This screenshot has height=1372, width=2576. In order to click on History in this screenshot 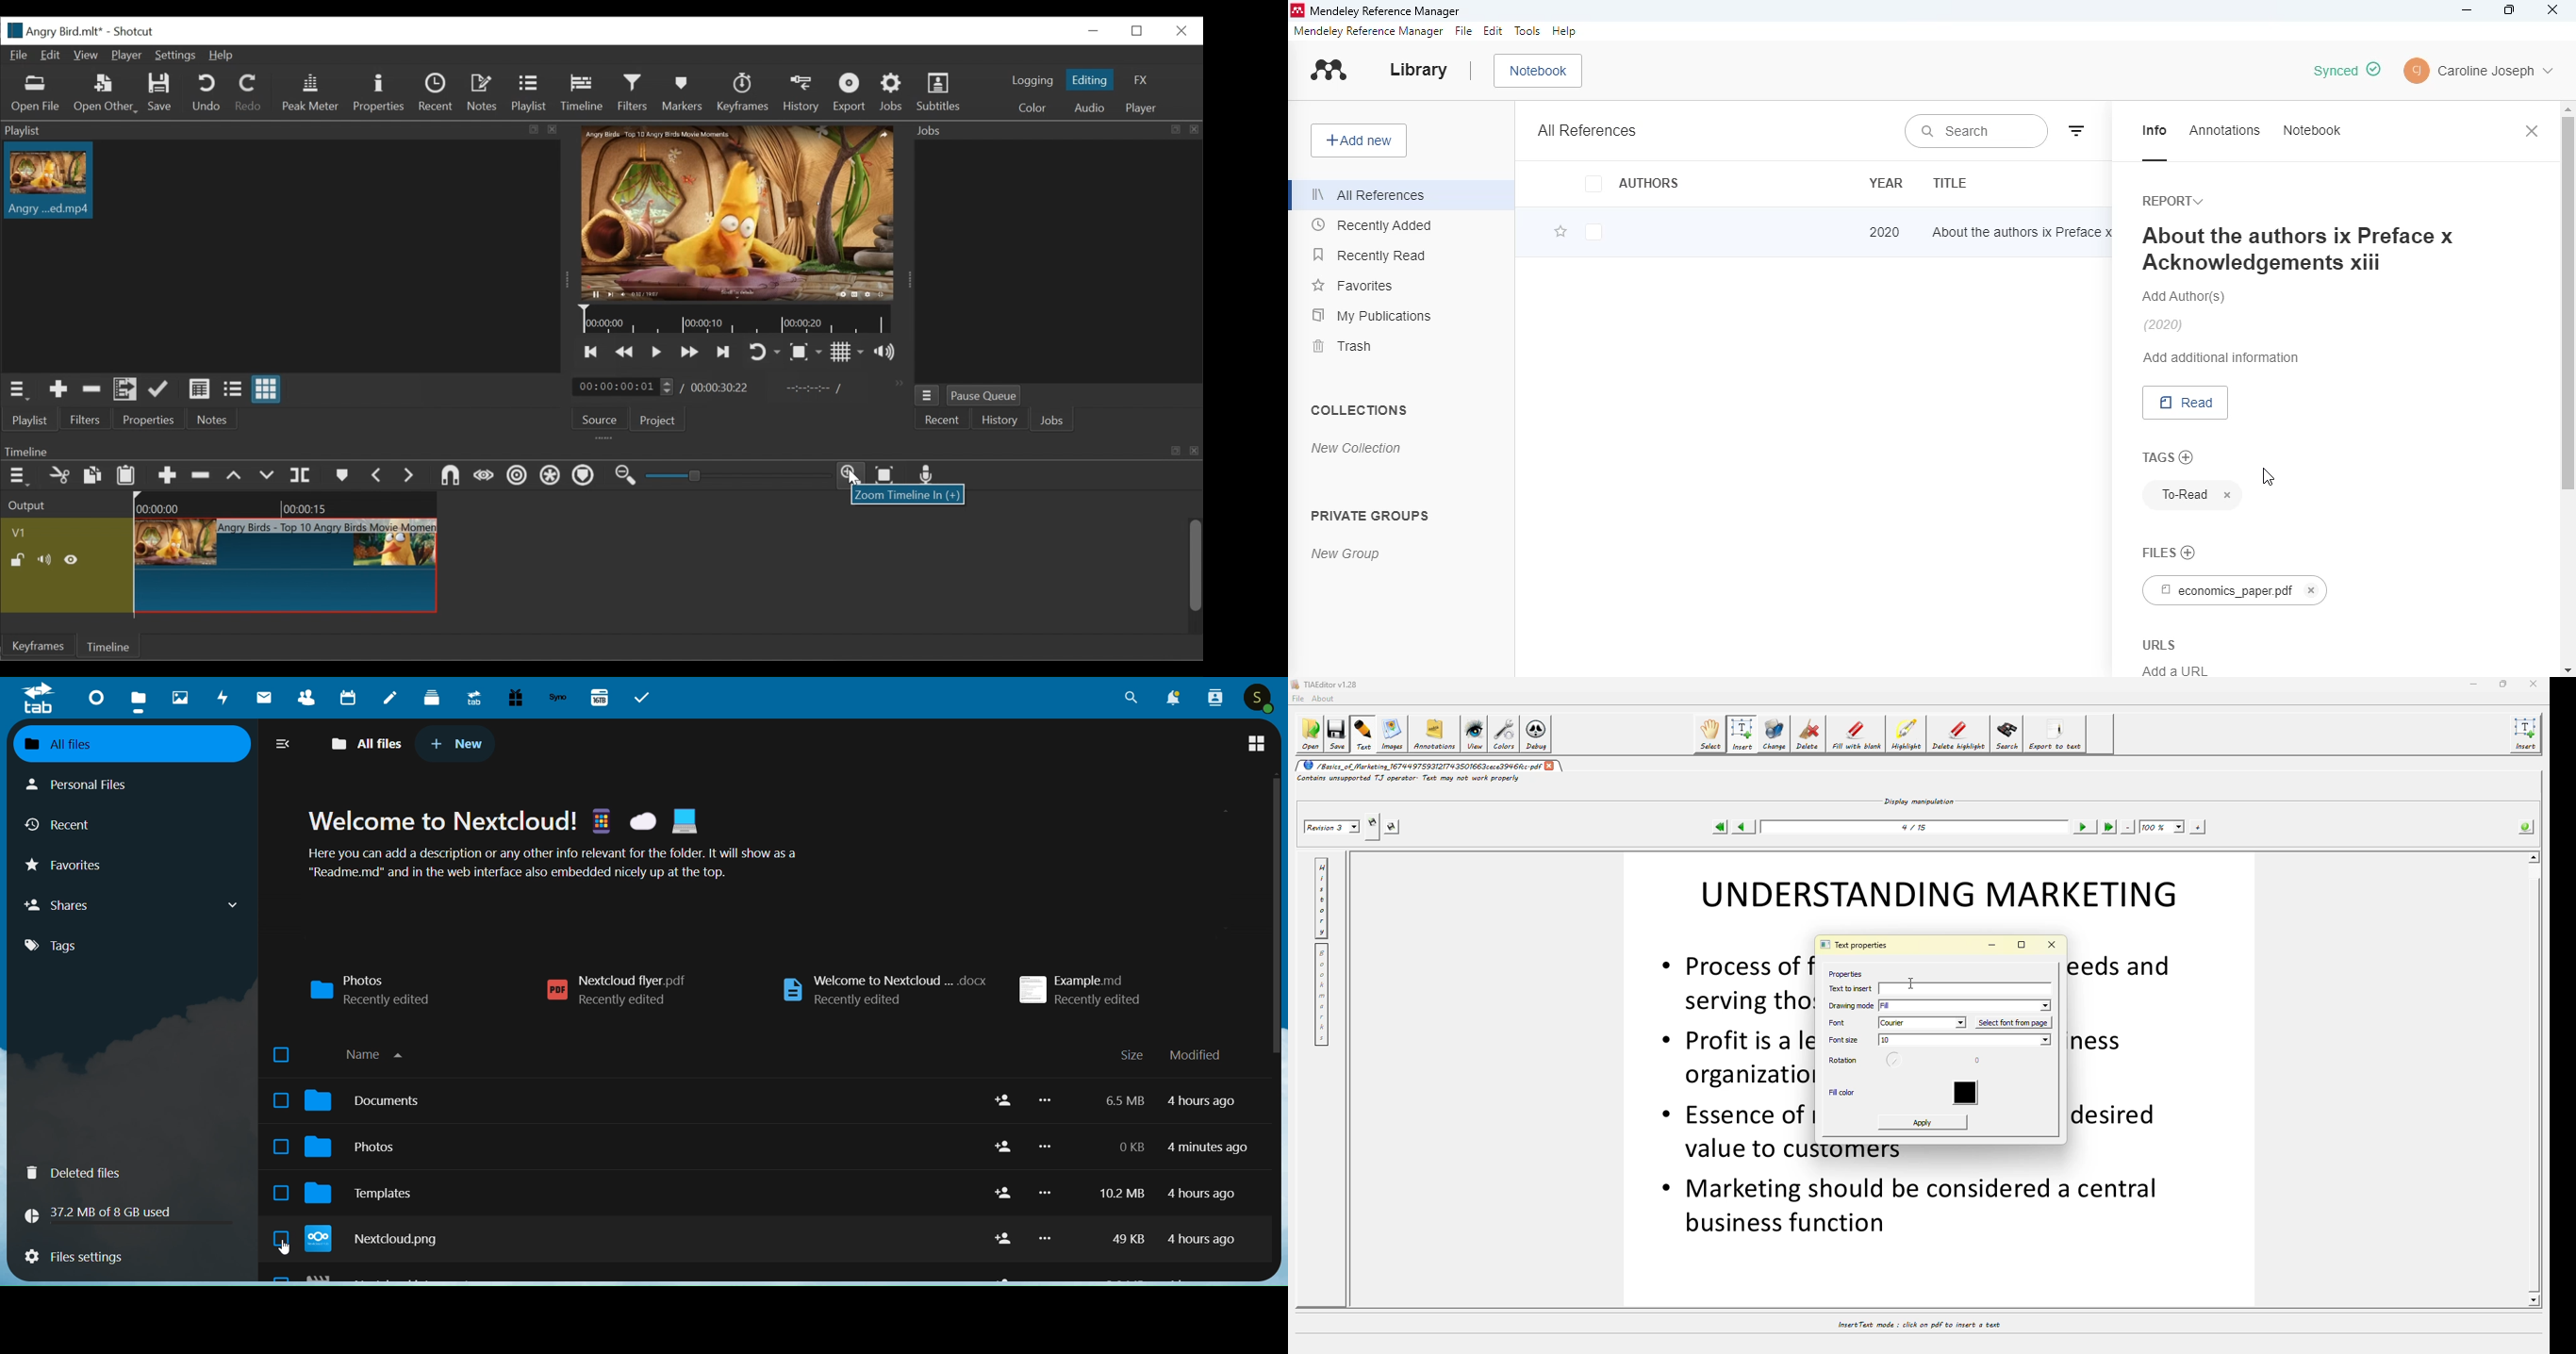, I will do `click(802, 93)`.